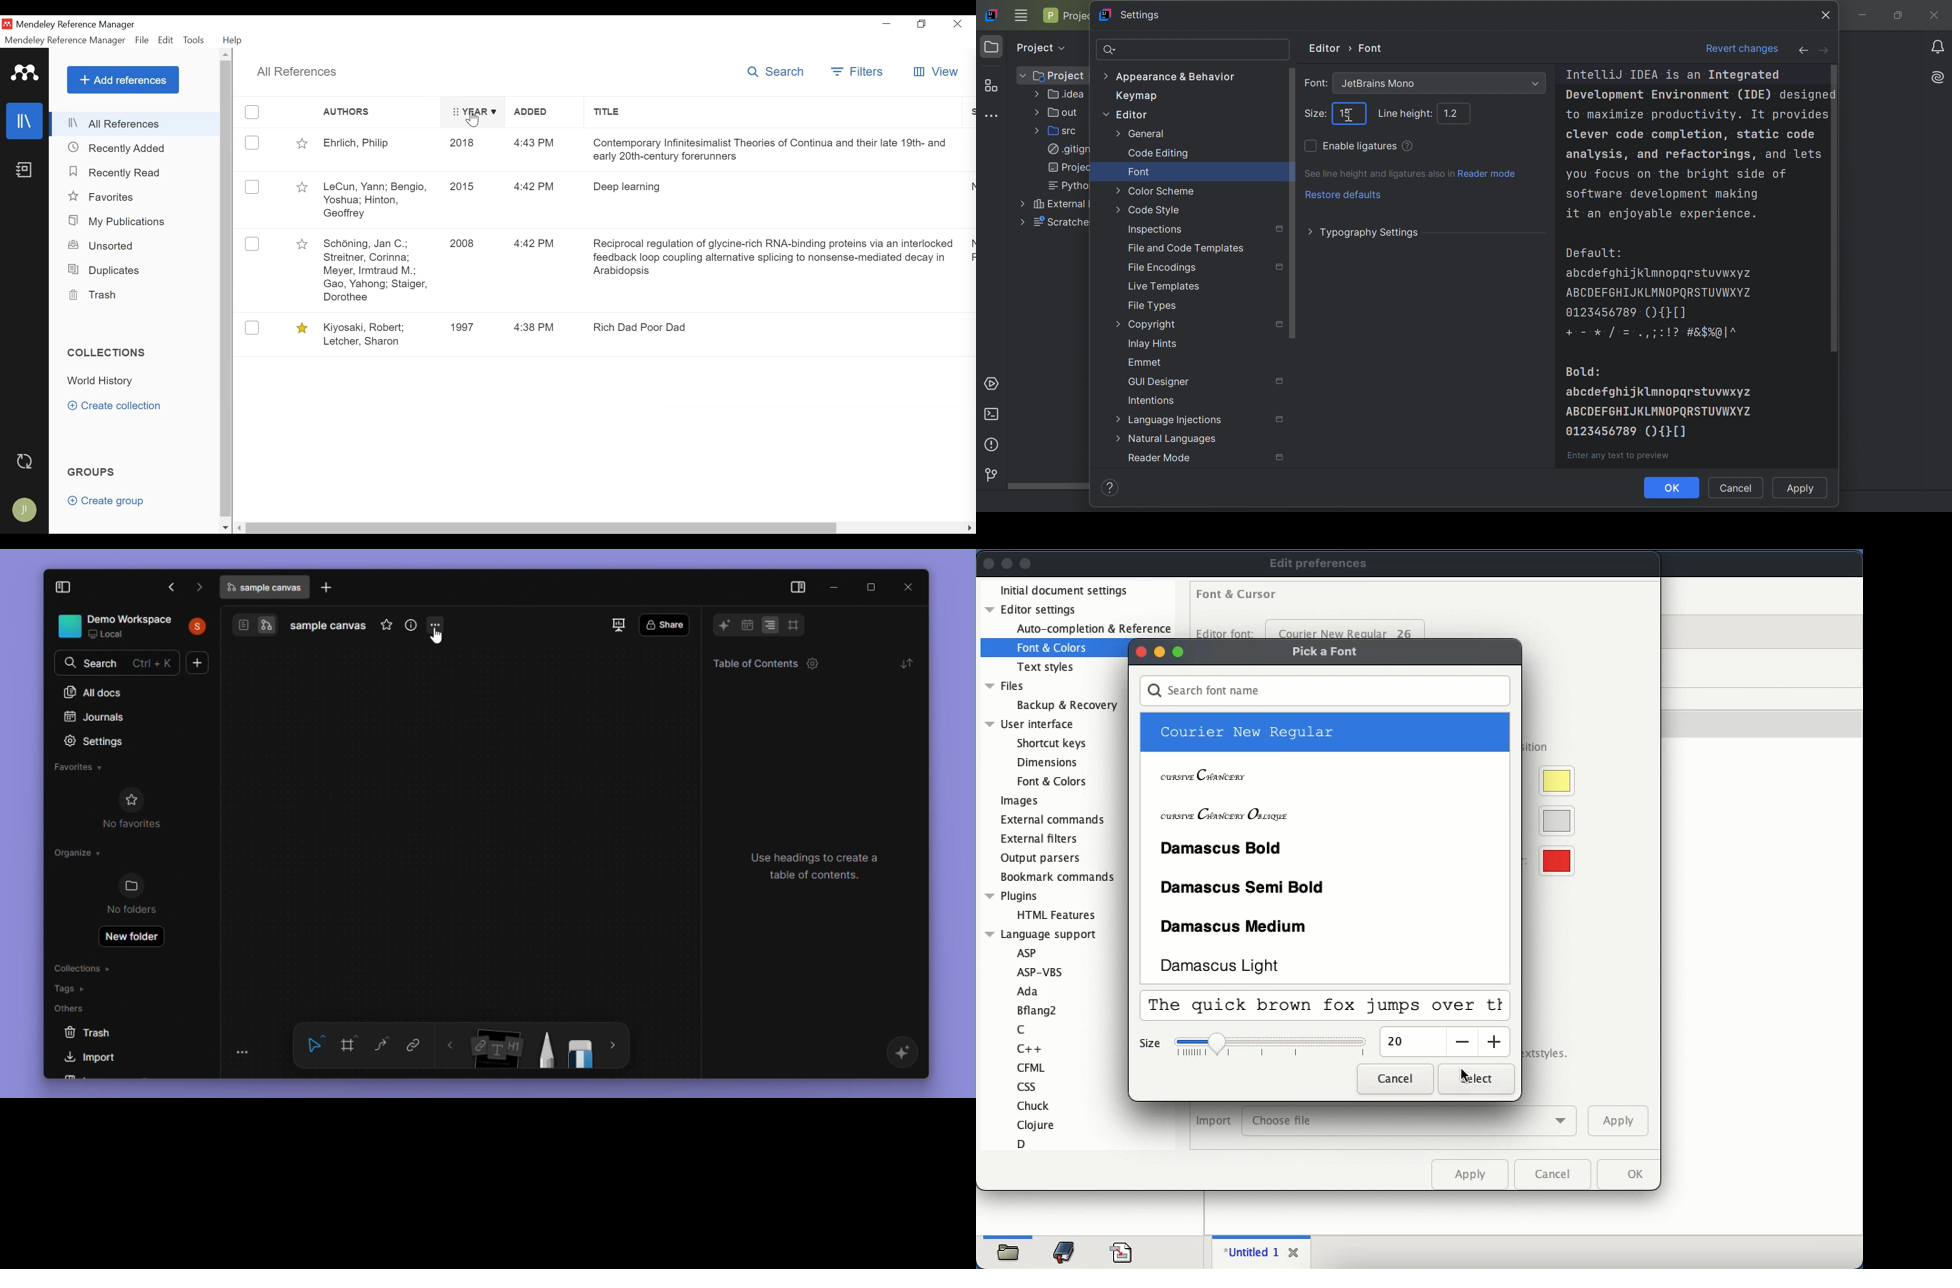 The height and width of the screenshot is (1288, 1960). What do you see at coordinates (1041, 970) in the screenshot?
I see `ASP-VBS` at bounding box center [1041, 970].